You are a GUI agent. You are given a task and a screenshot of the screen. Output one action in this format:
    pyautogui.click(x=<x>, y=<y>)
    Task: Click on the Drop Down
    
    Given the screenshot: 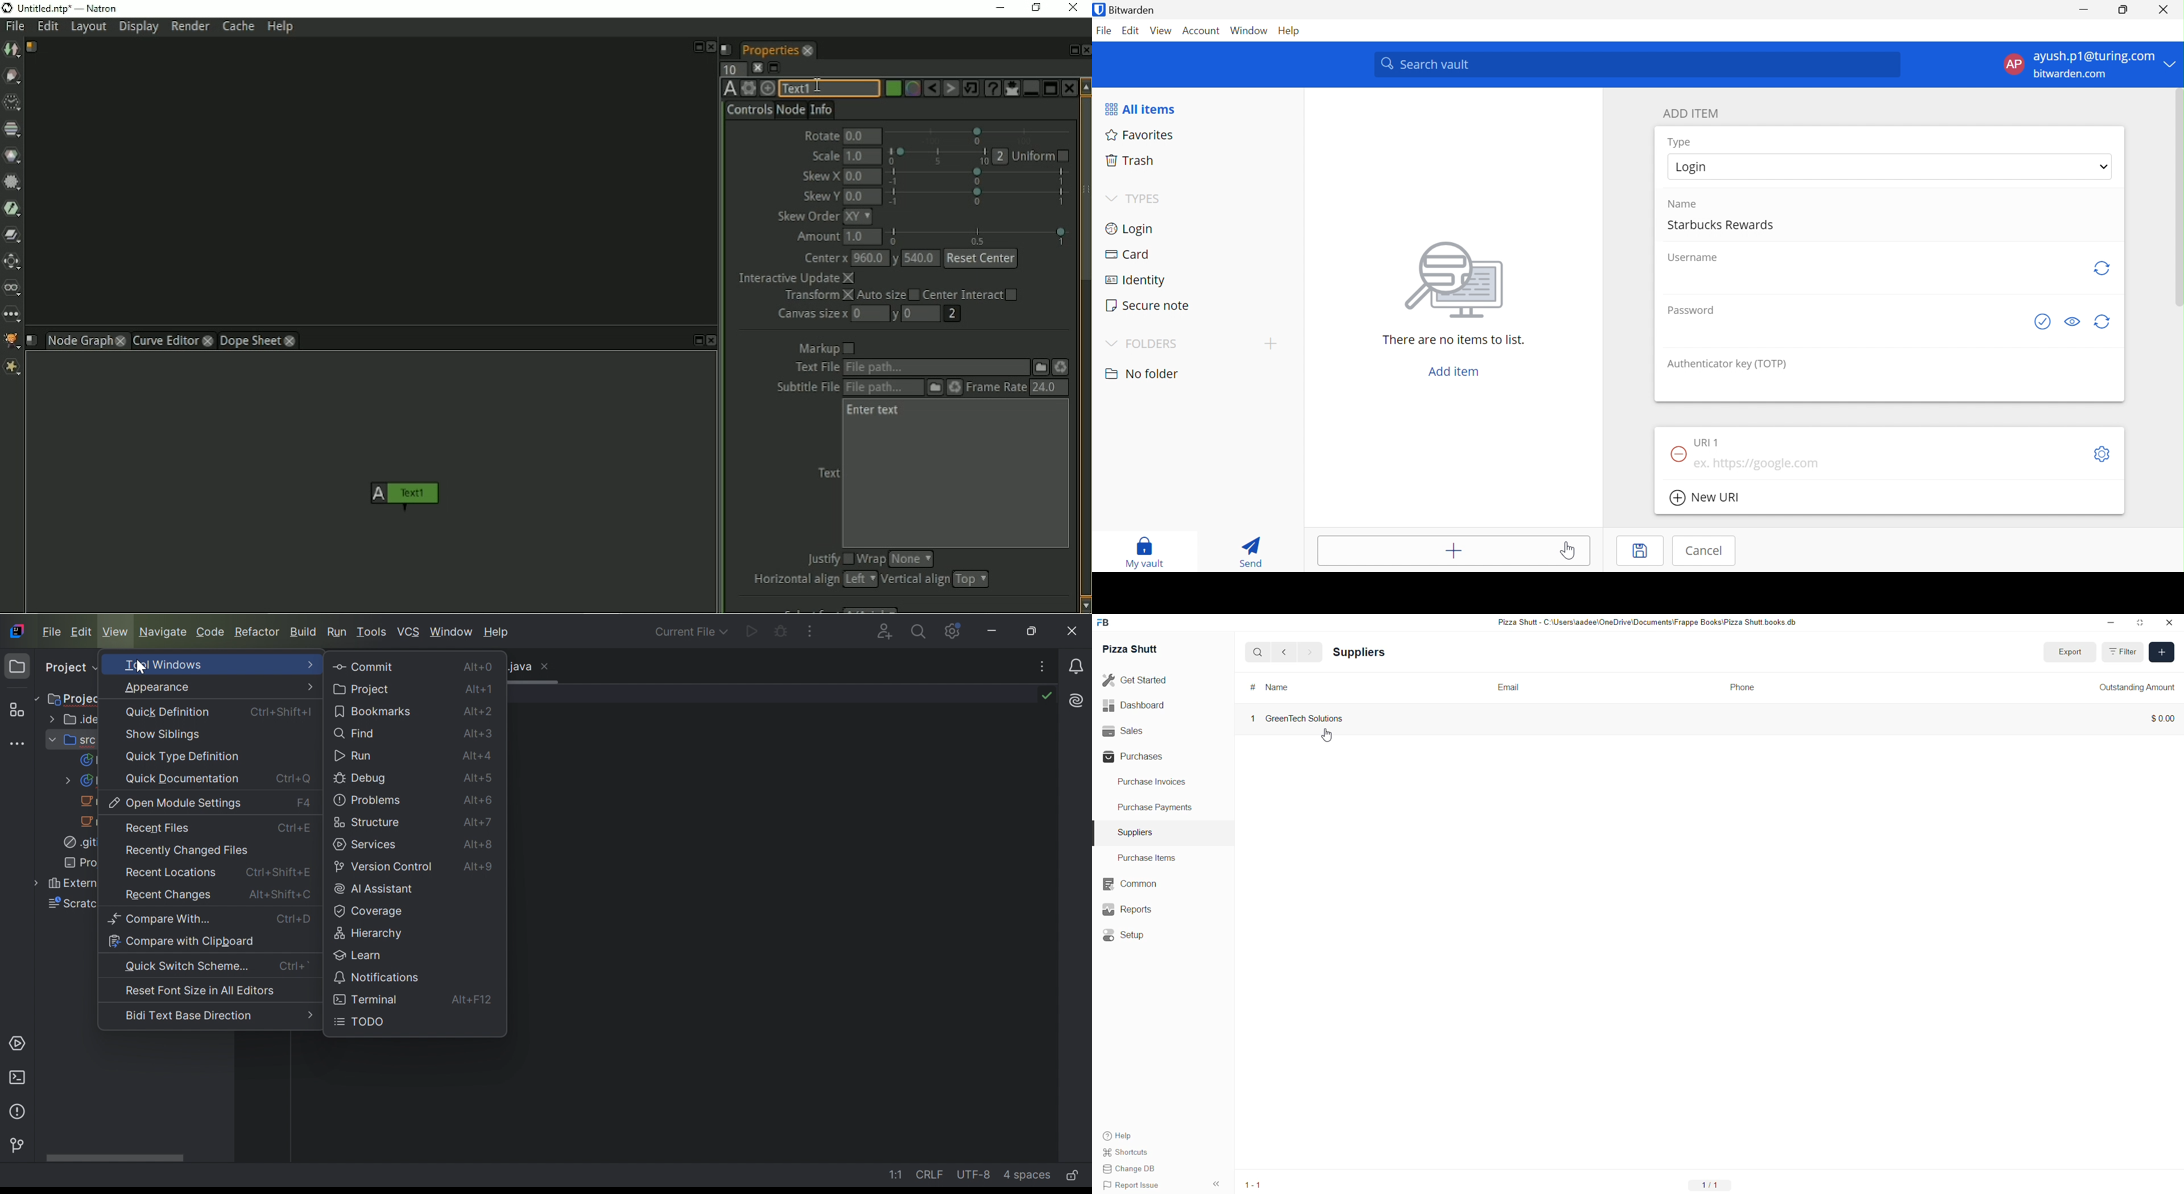 What is the action you would take?
    pyautogui.click(x=1270, y=344)
    